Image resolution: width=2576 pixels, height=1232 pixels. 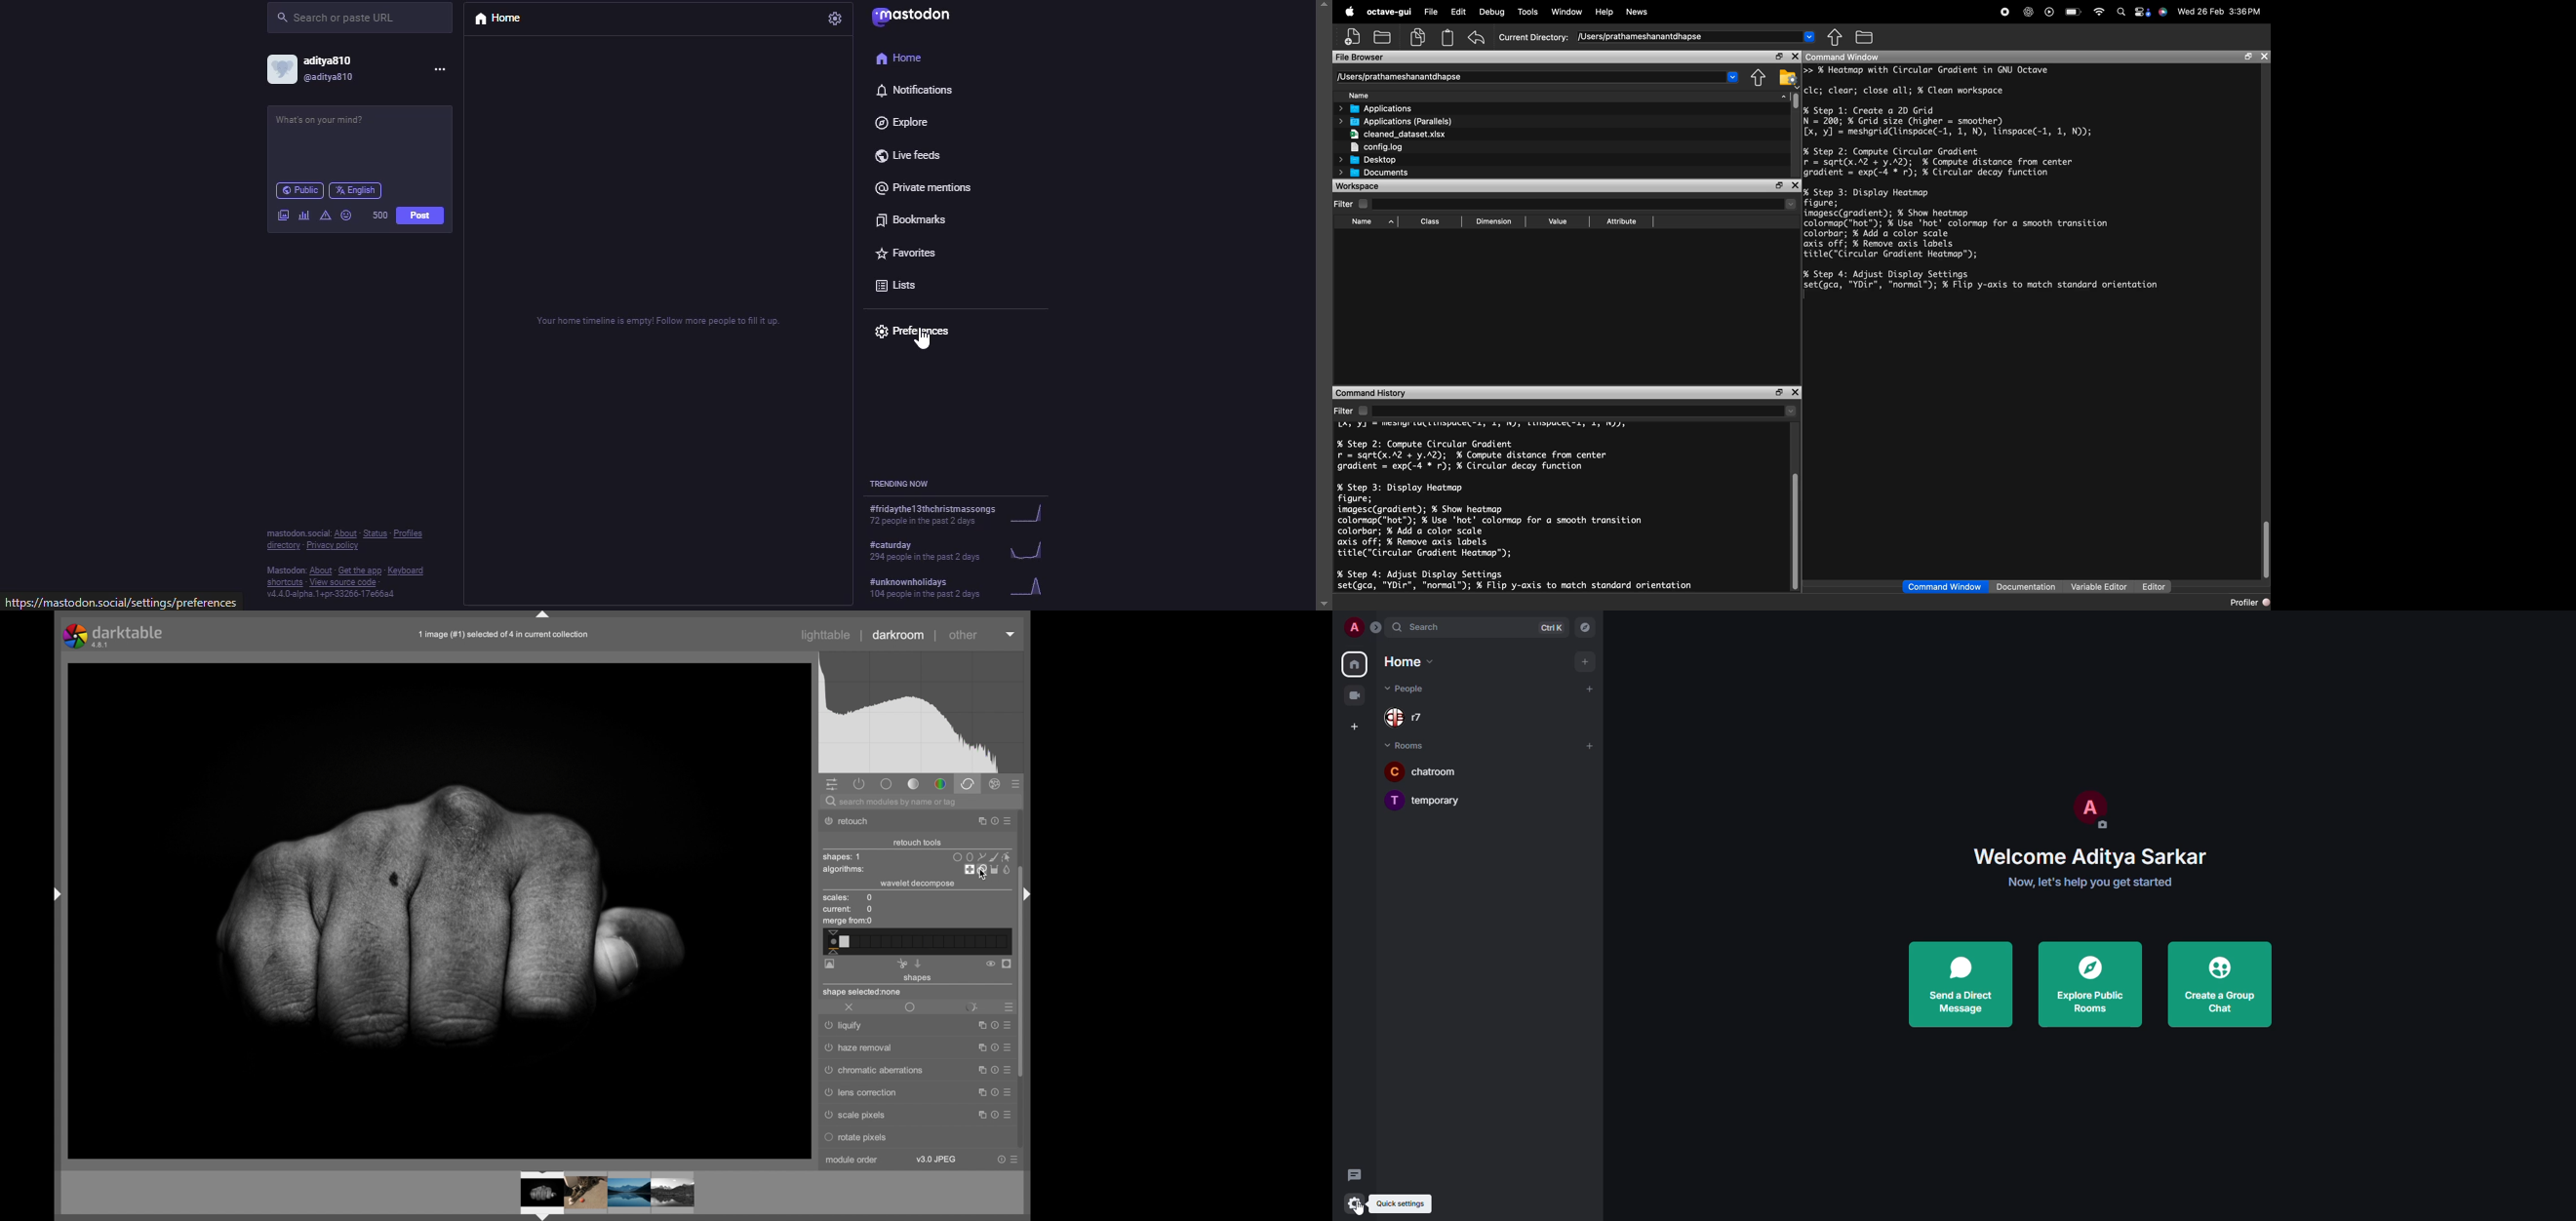 What do you see at coordinates (860, 1048) in the screenshot?
I see `haze removal` at bounding box center [860, 1048].